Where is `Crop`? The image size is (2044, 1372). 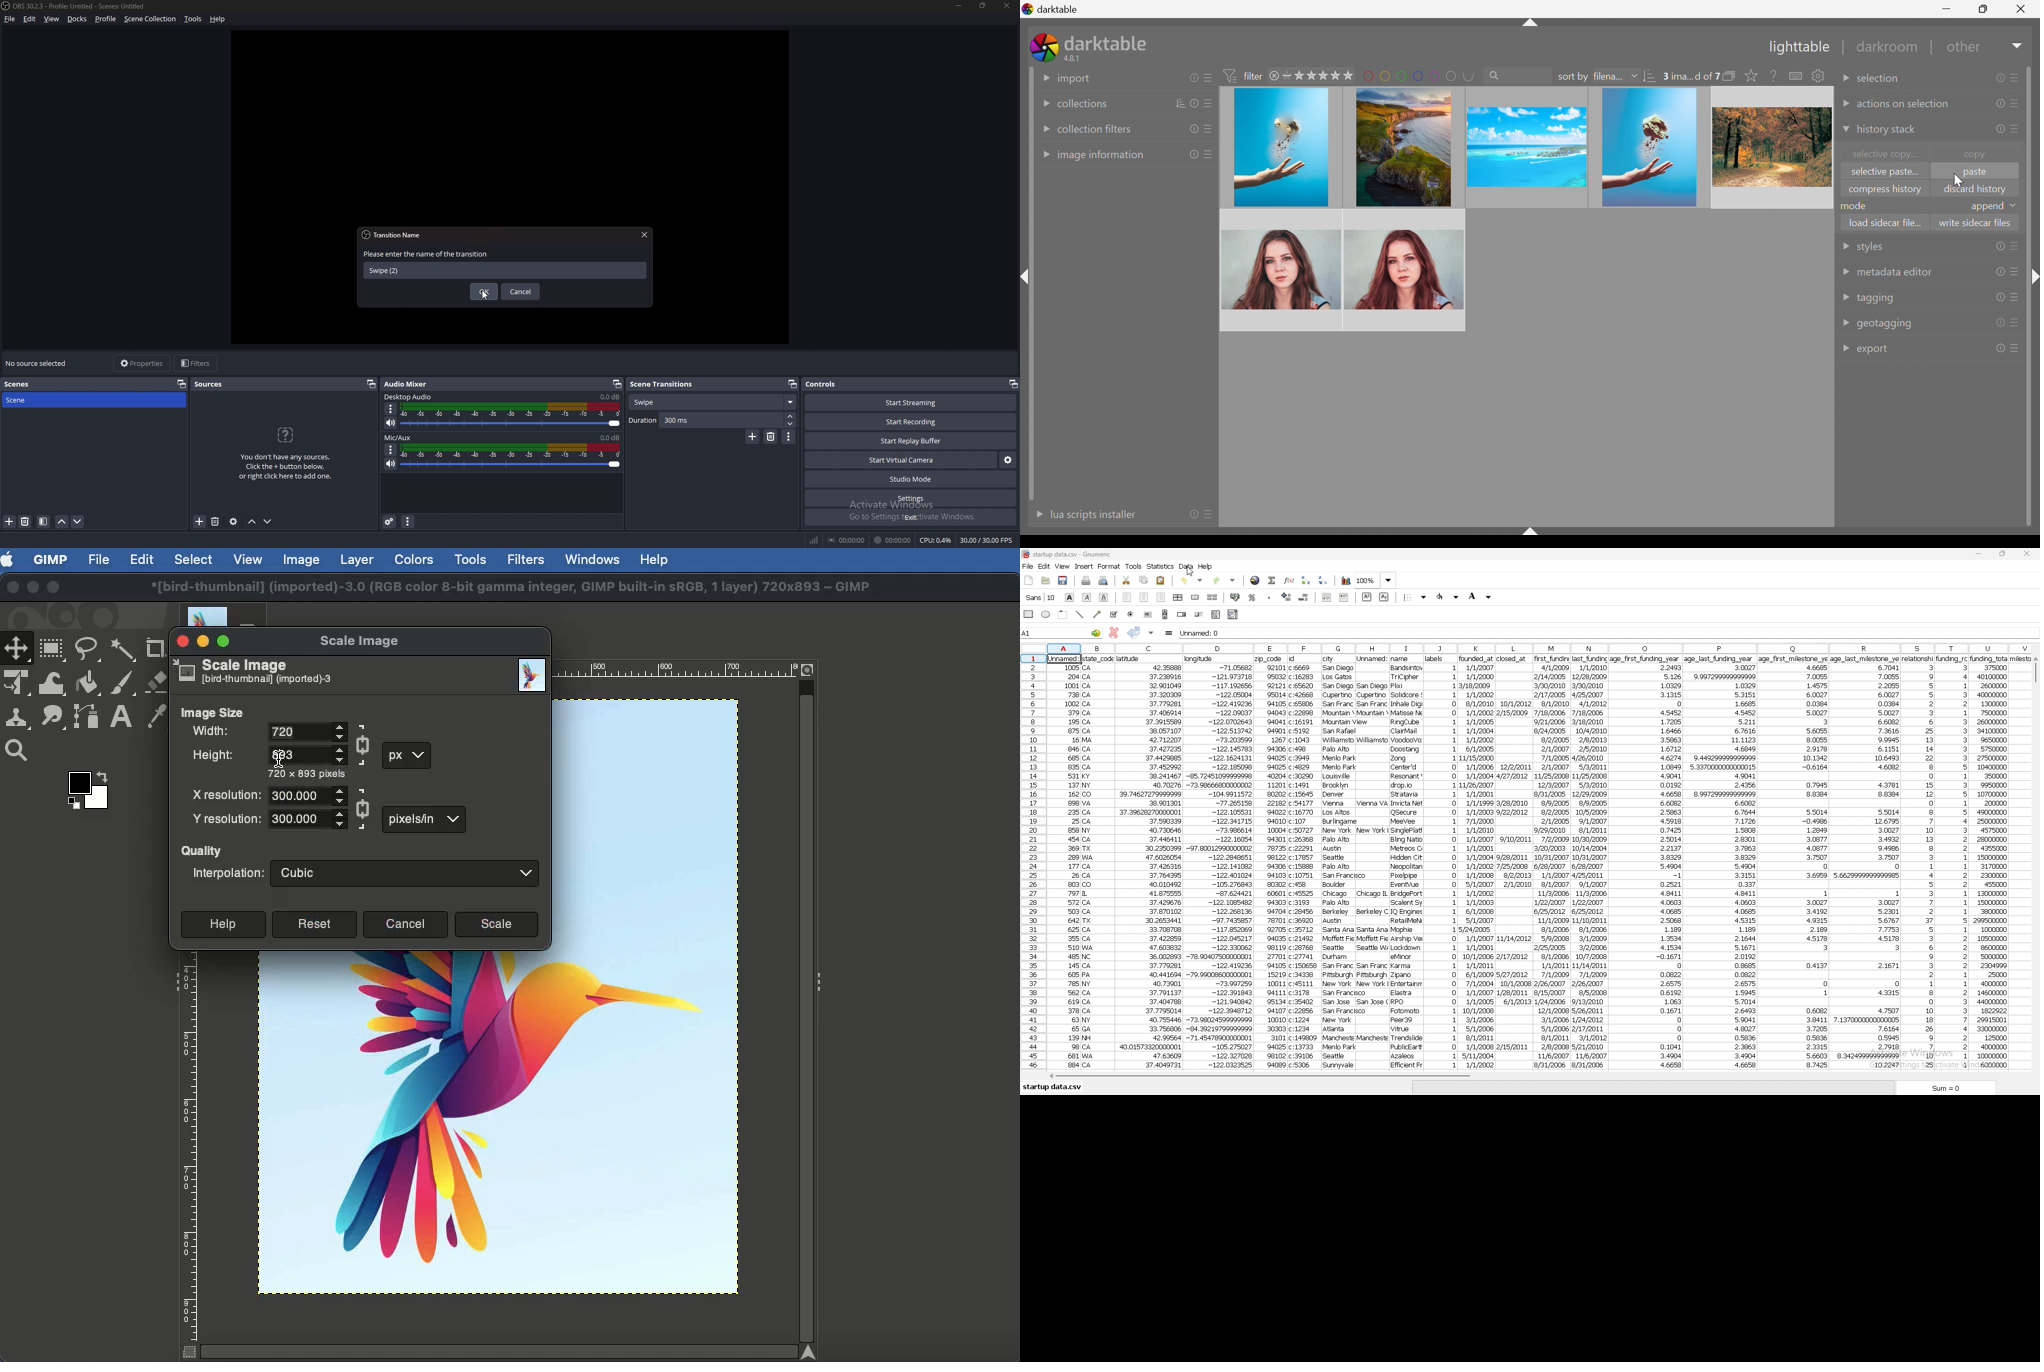
Crop is located at coordinates (154, 648).